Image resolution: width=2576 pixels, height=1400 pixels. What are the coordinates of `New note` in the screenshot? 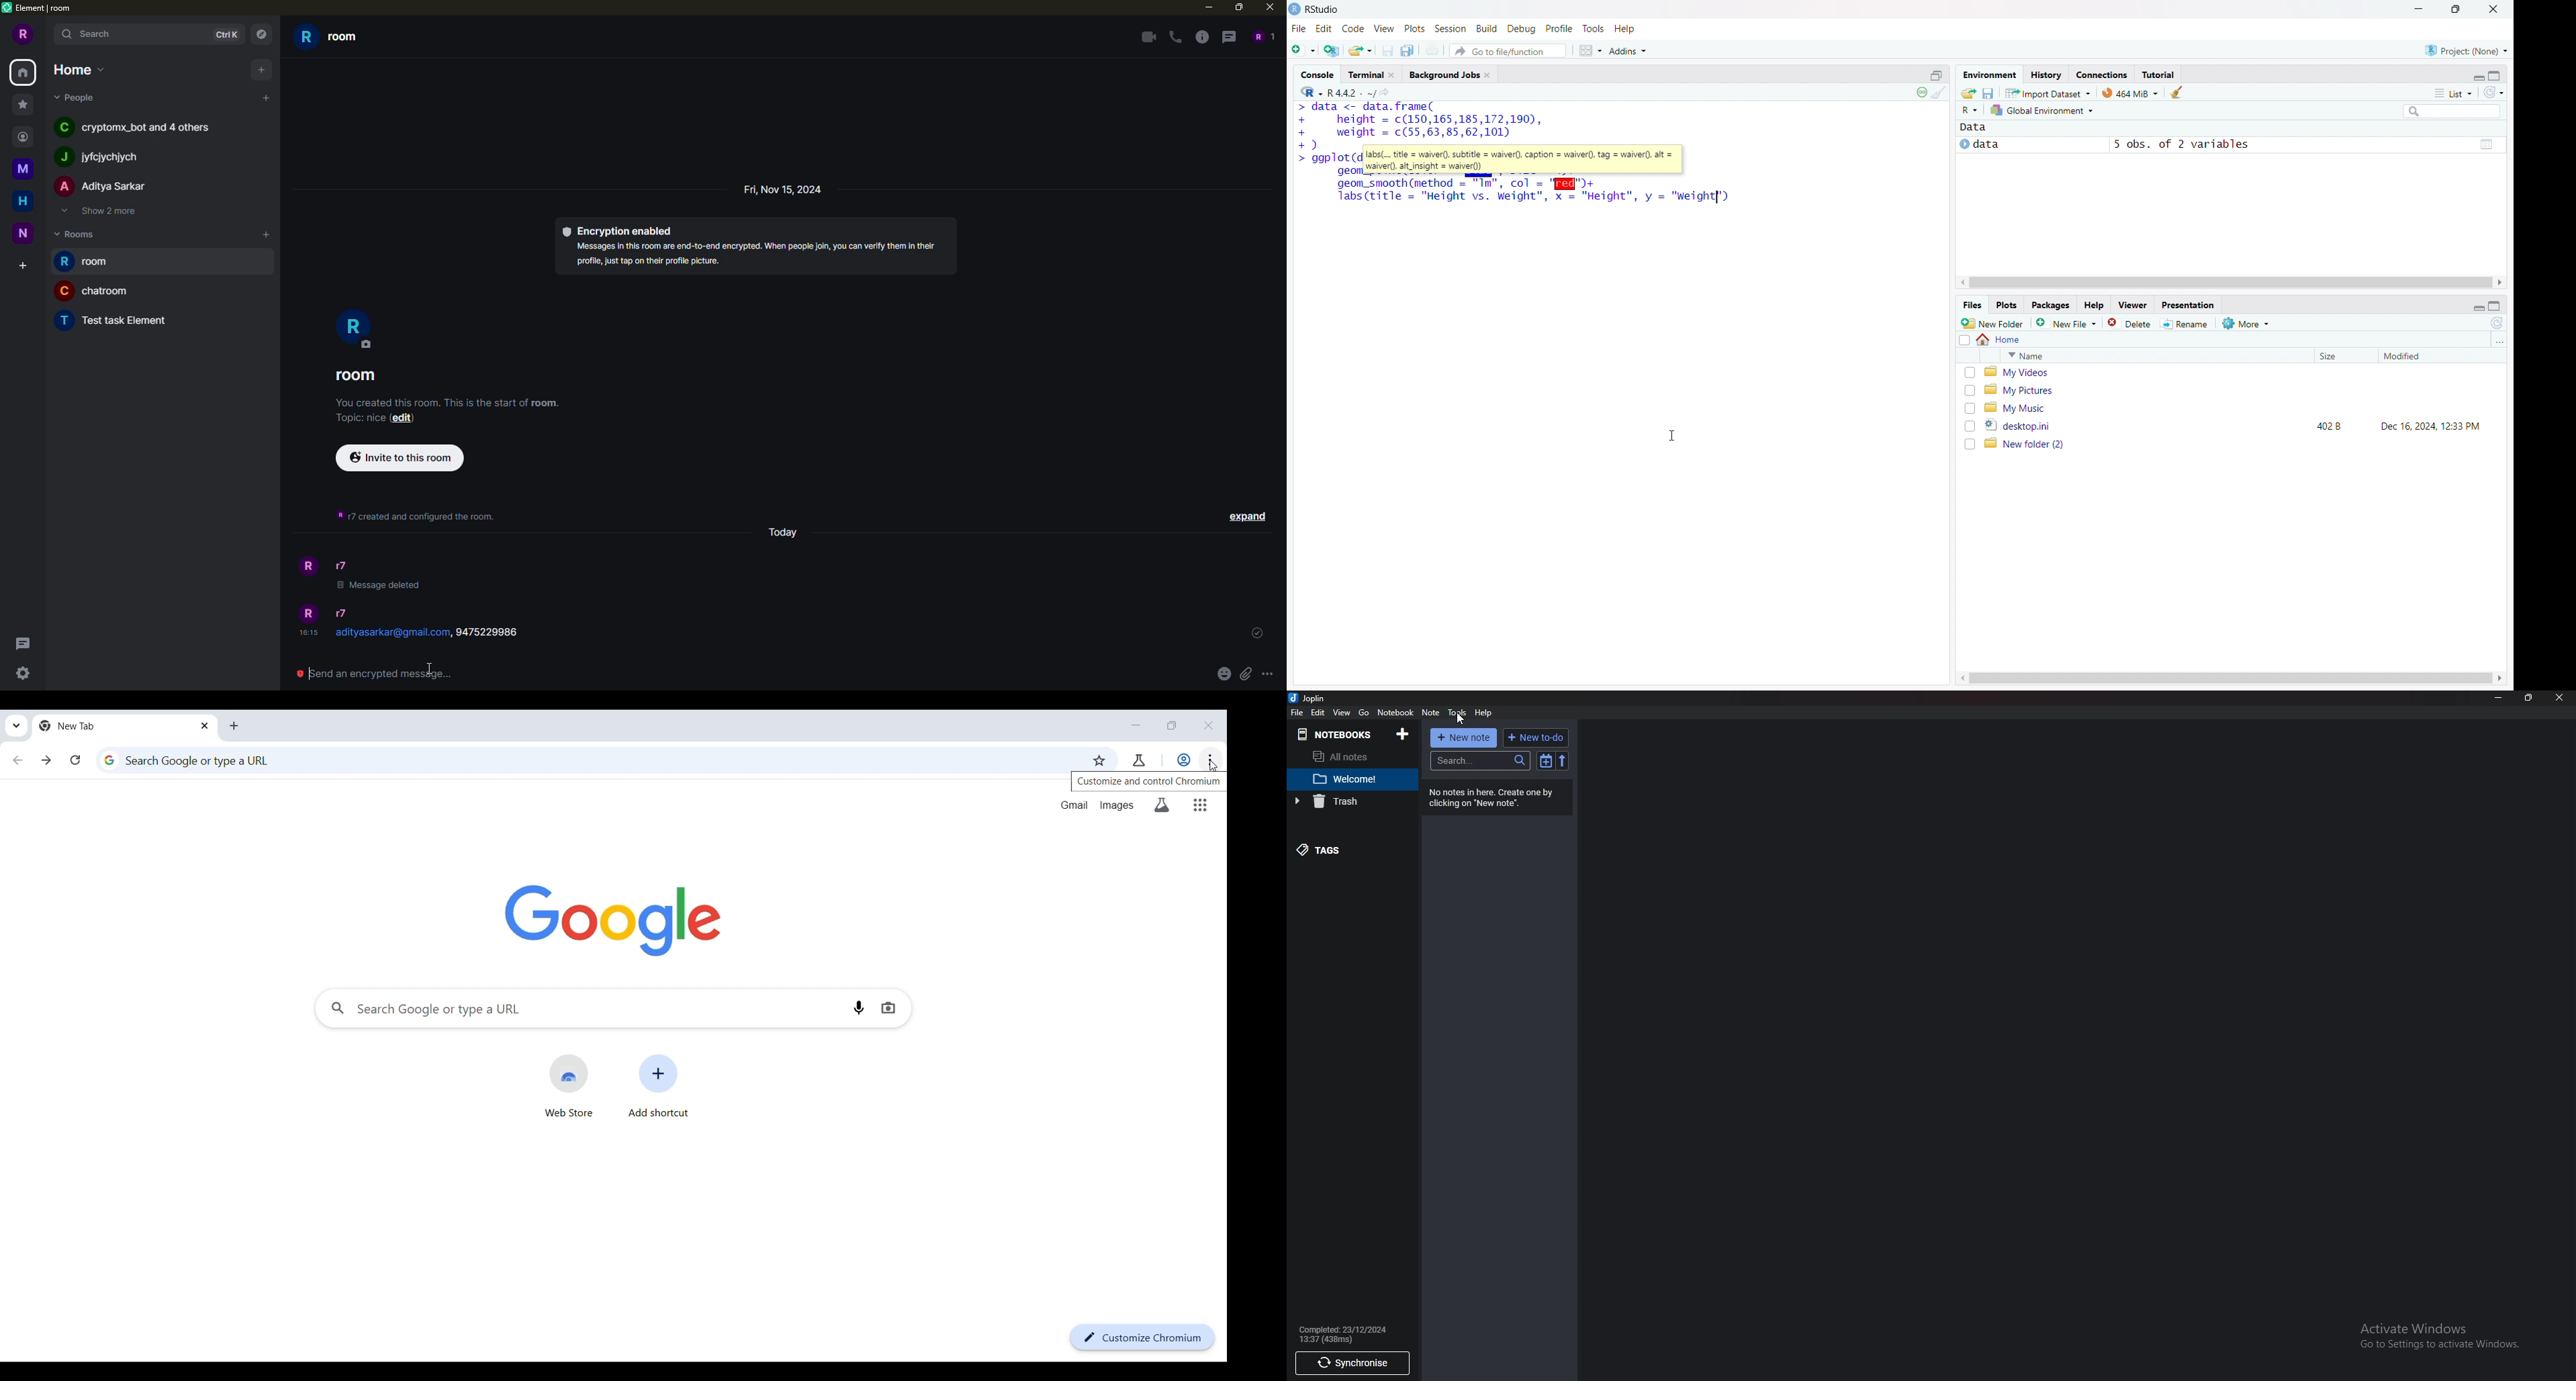 It's located at (1462, 738).